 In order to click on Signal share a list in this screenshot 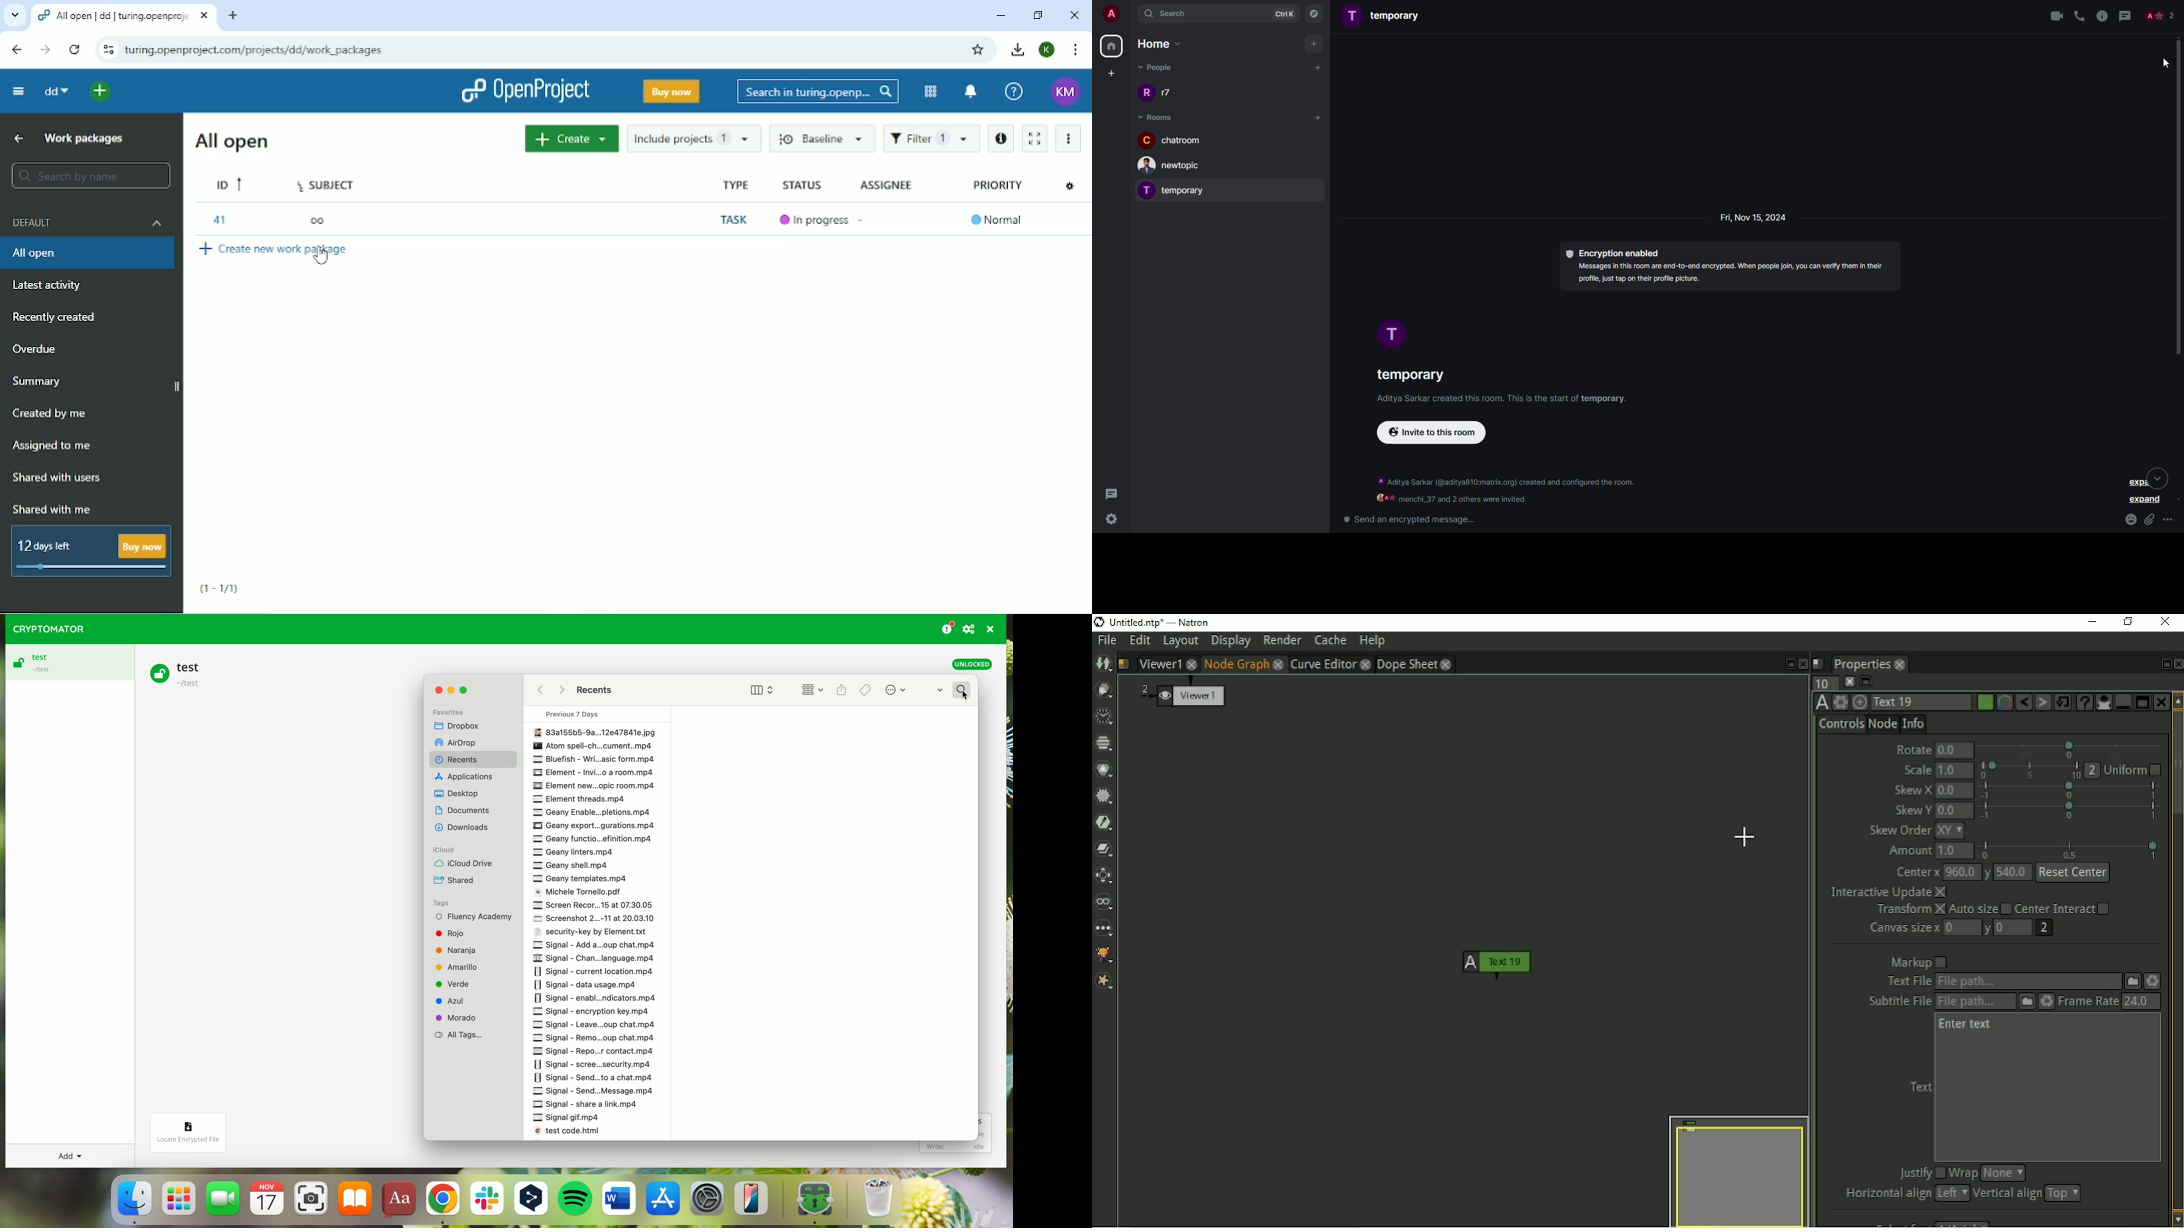, I will do `click(591, 1104)`.